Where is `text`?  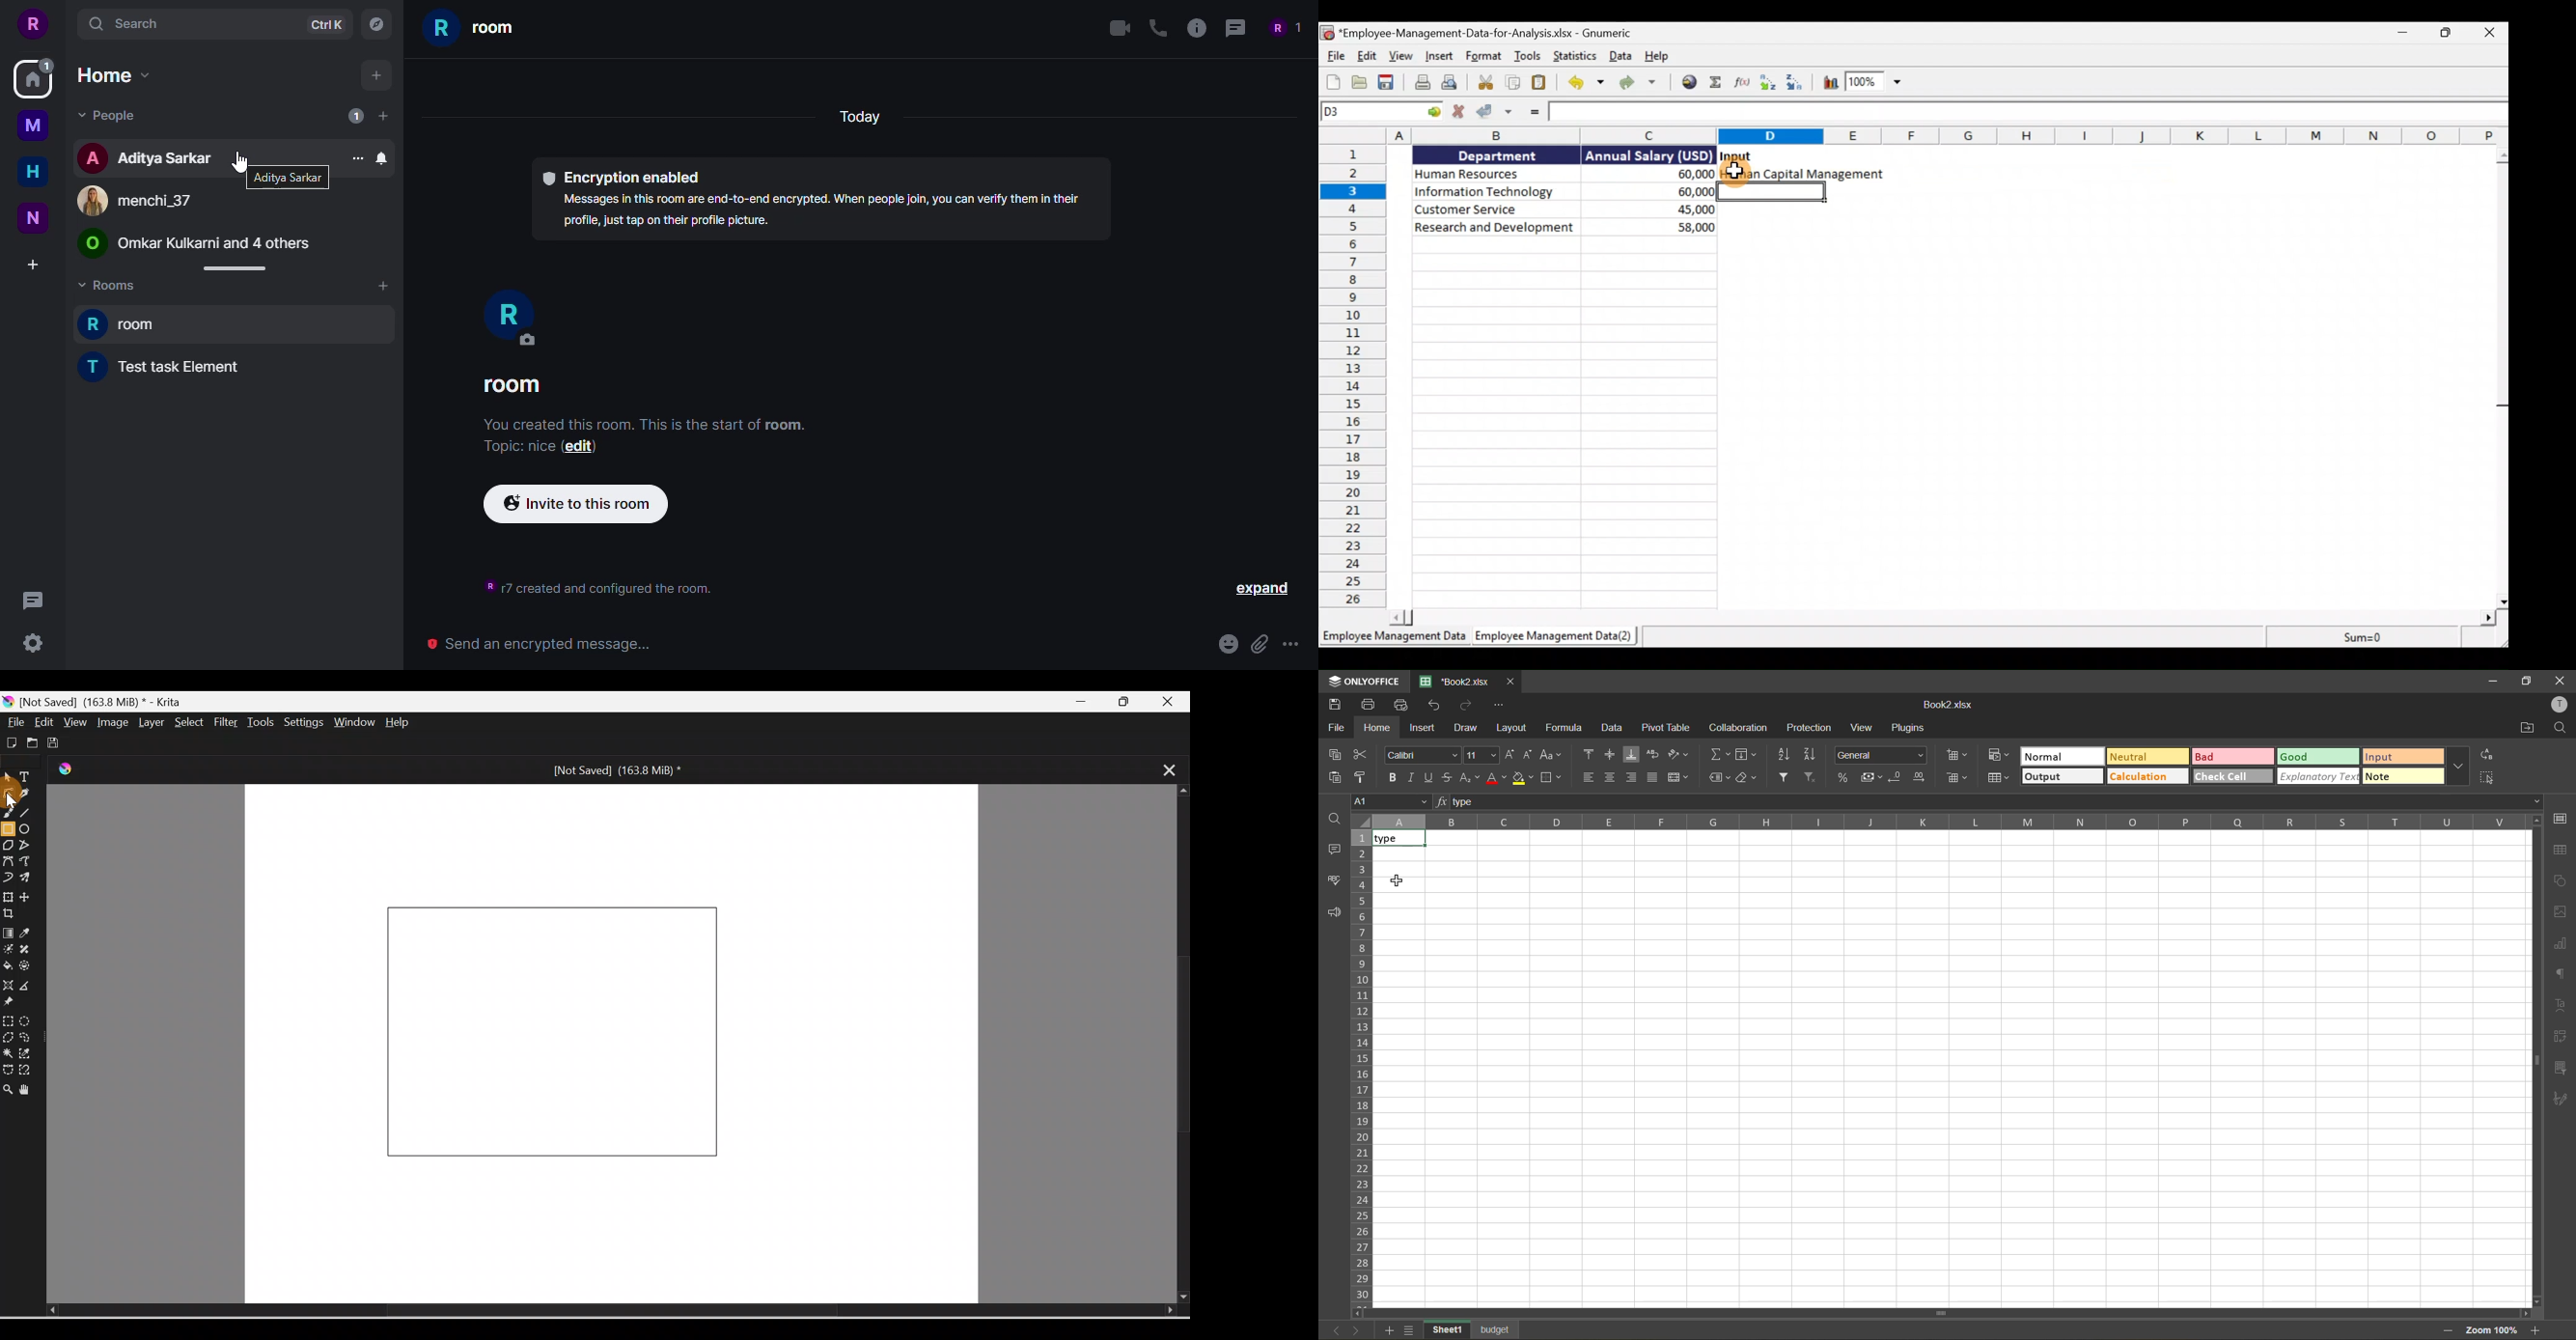
text is located at coordinates (2564, 1003).